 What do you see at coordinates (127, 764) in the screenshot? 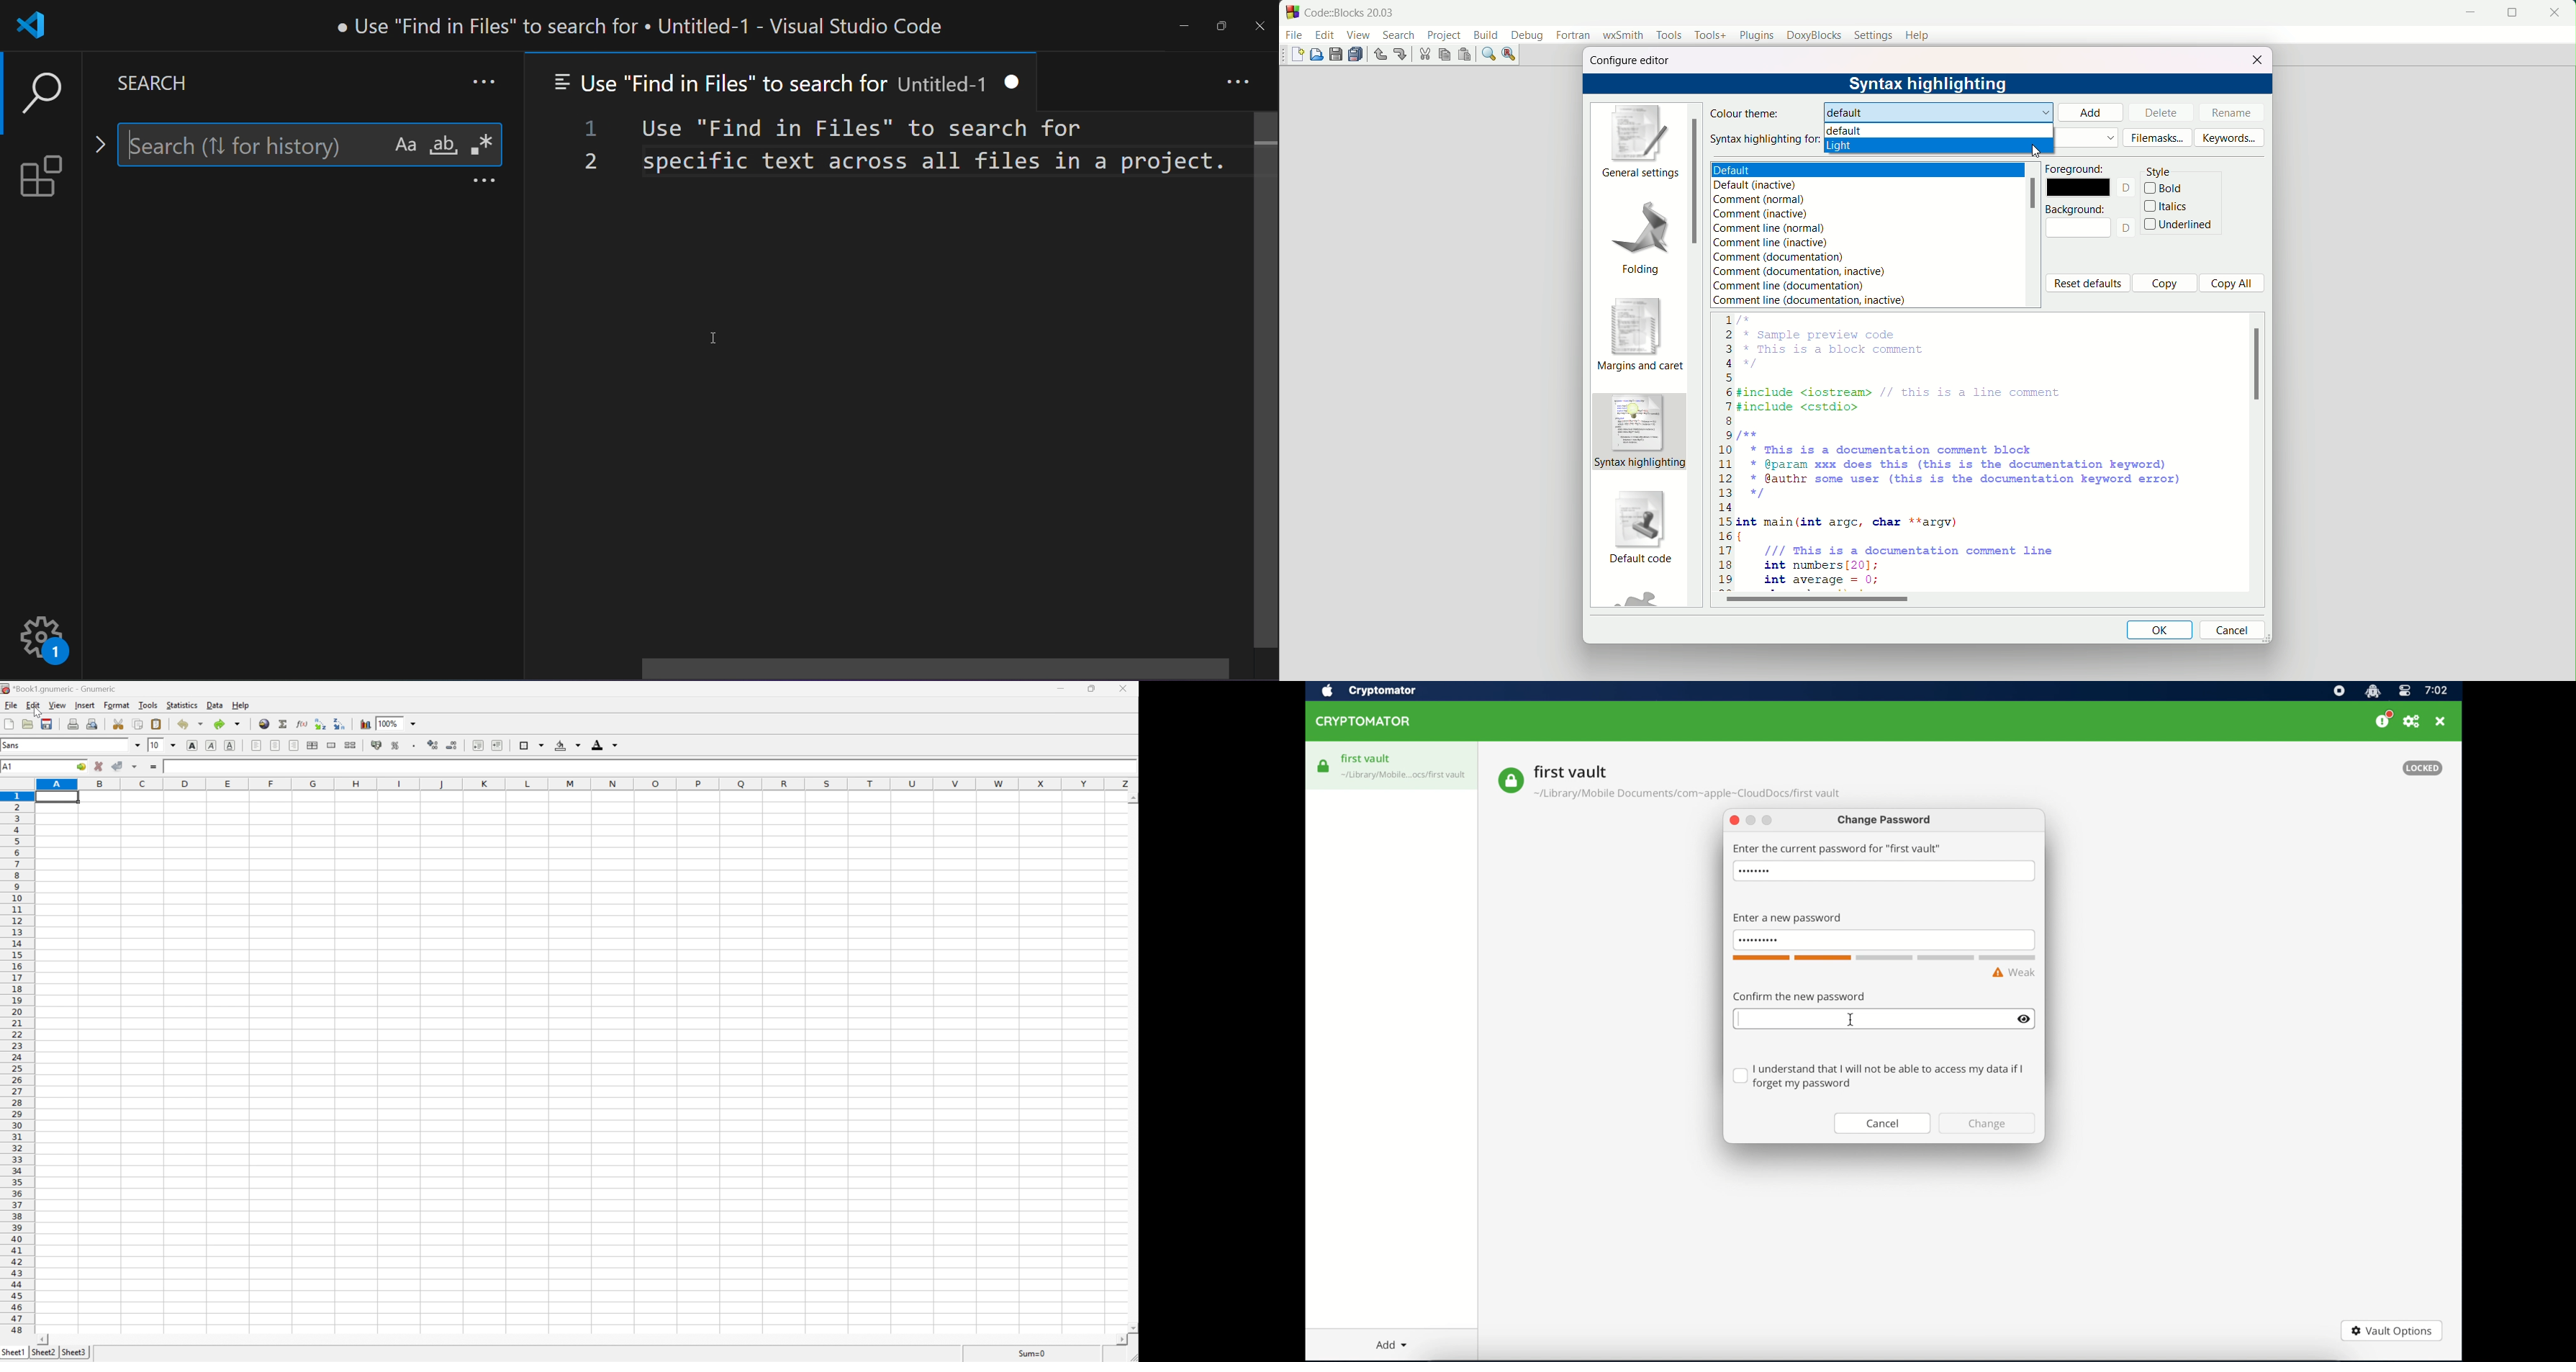
I see `accept changes across selection` at bounding box center [127, 764].